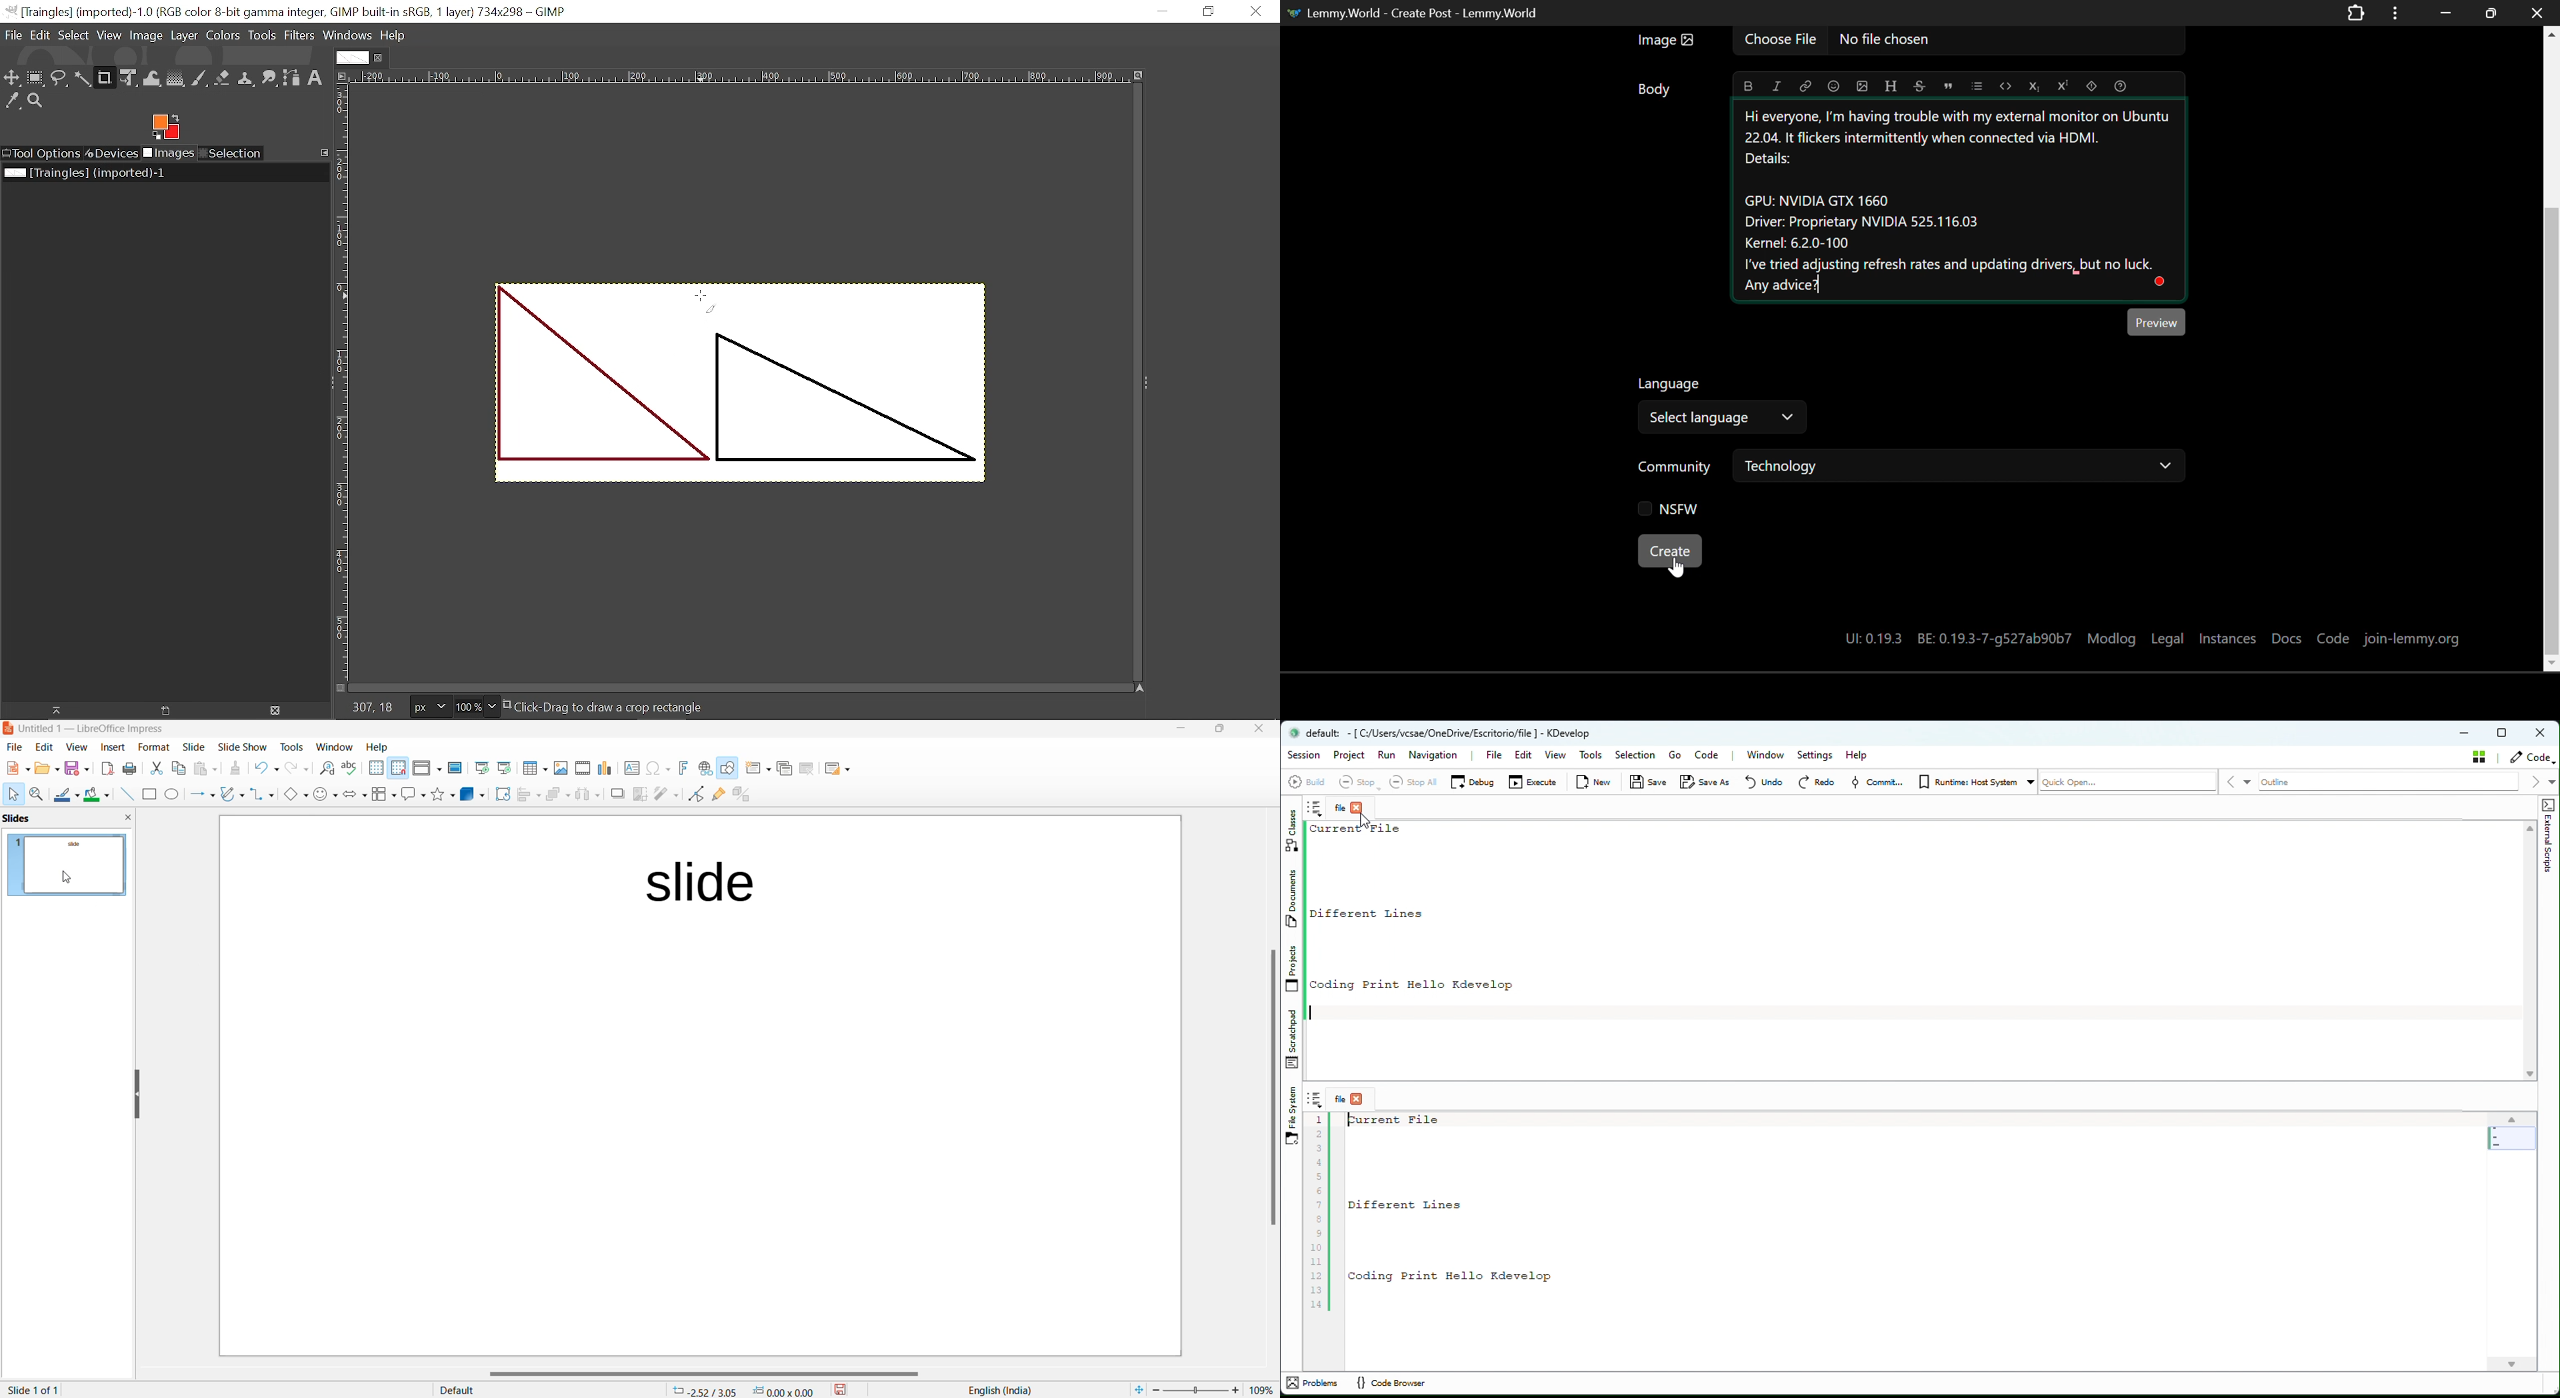 Image resolution: width=2576 pixels, height=1400 pixels. Describe the element at coordinates (2227, 638) in the screenshot. I see `Instances` at that location.